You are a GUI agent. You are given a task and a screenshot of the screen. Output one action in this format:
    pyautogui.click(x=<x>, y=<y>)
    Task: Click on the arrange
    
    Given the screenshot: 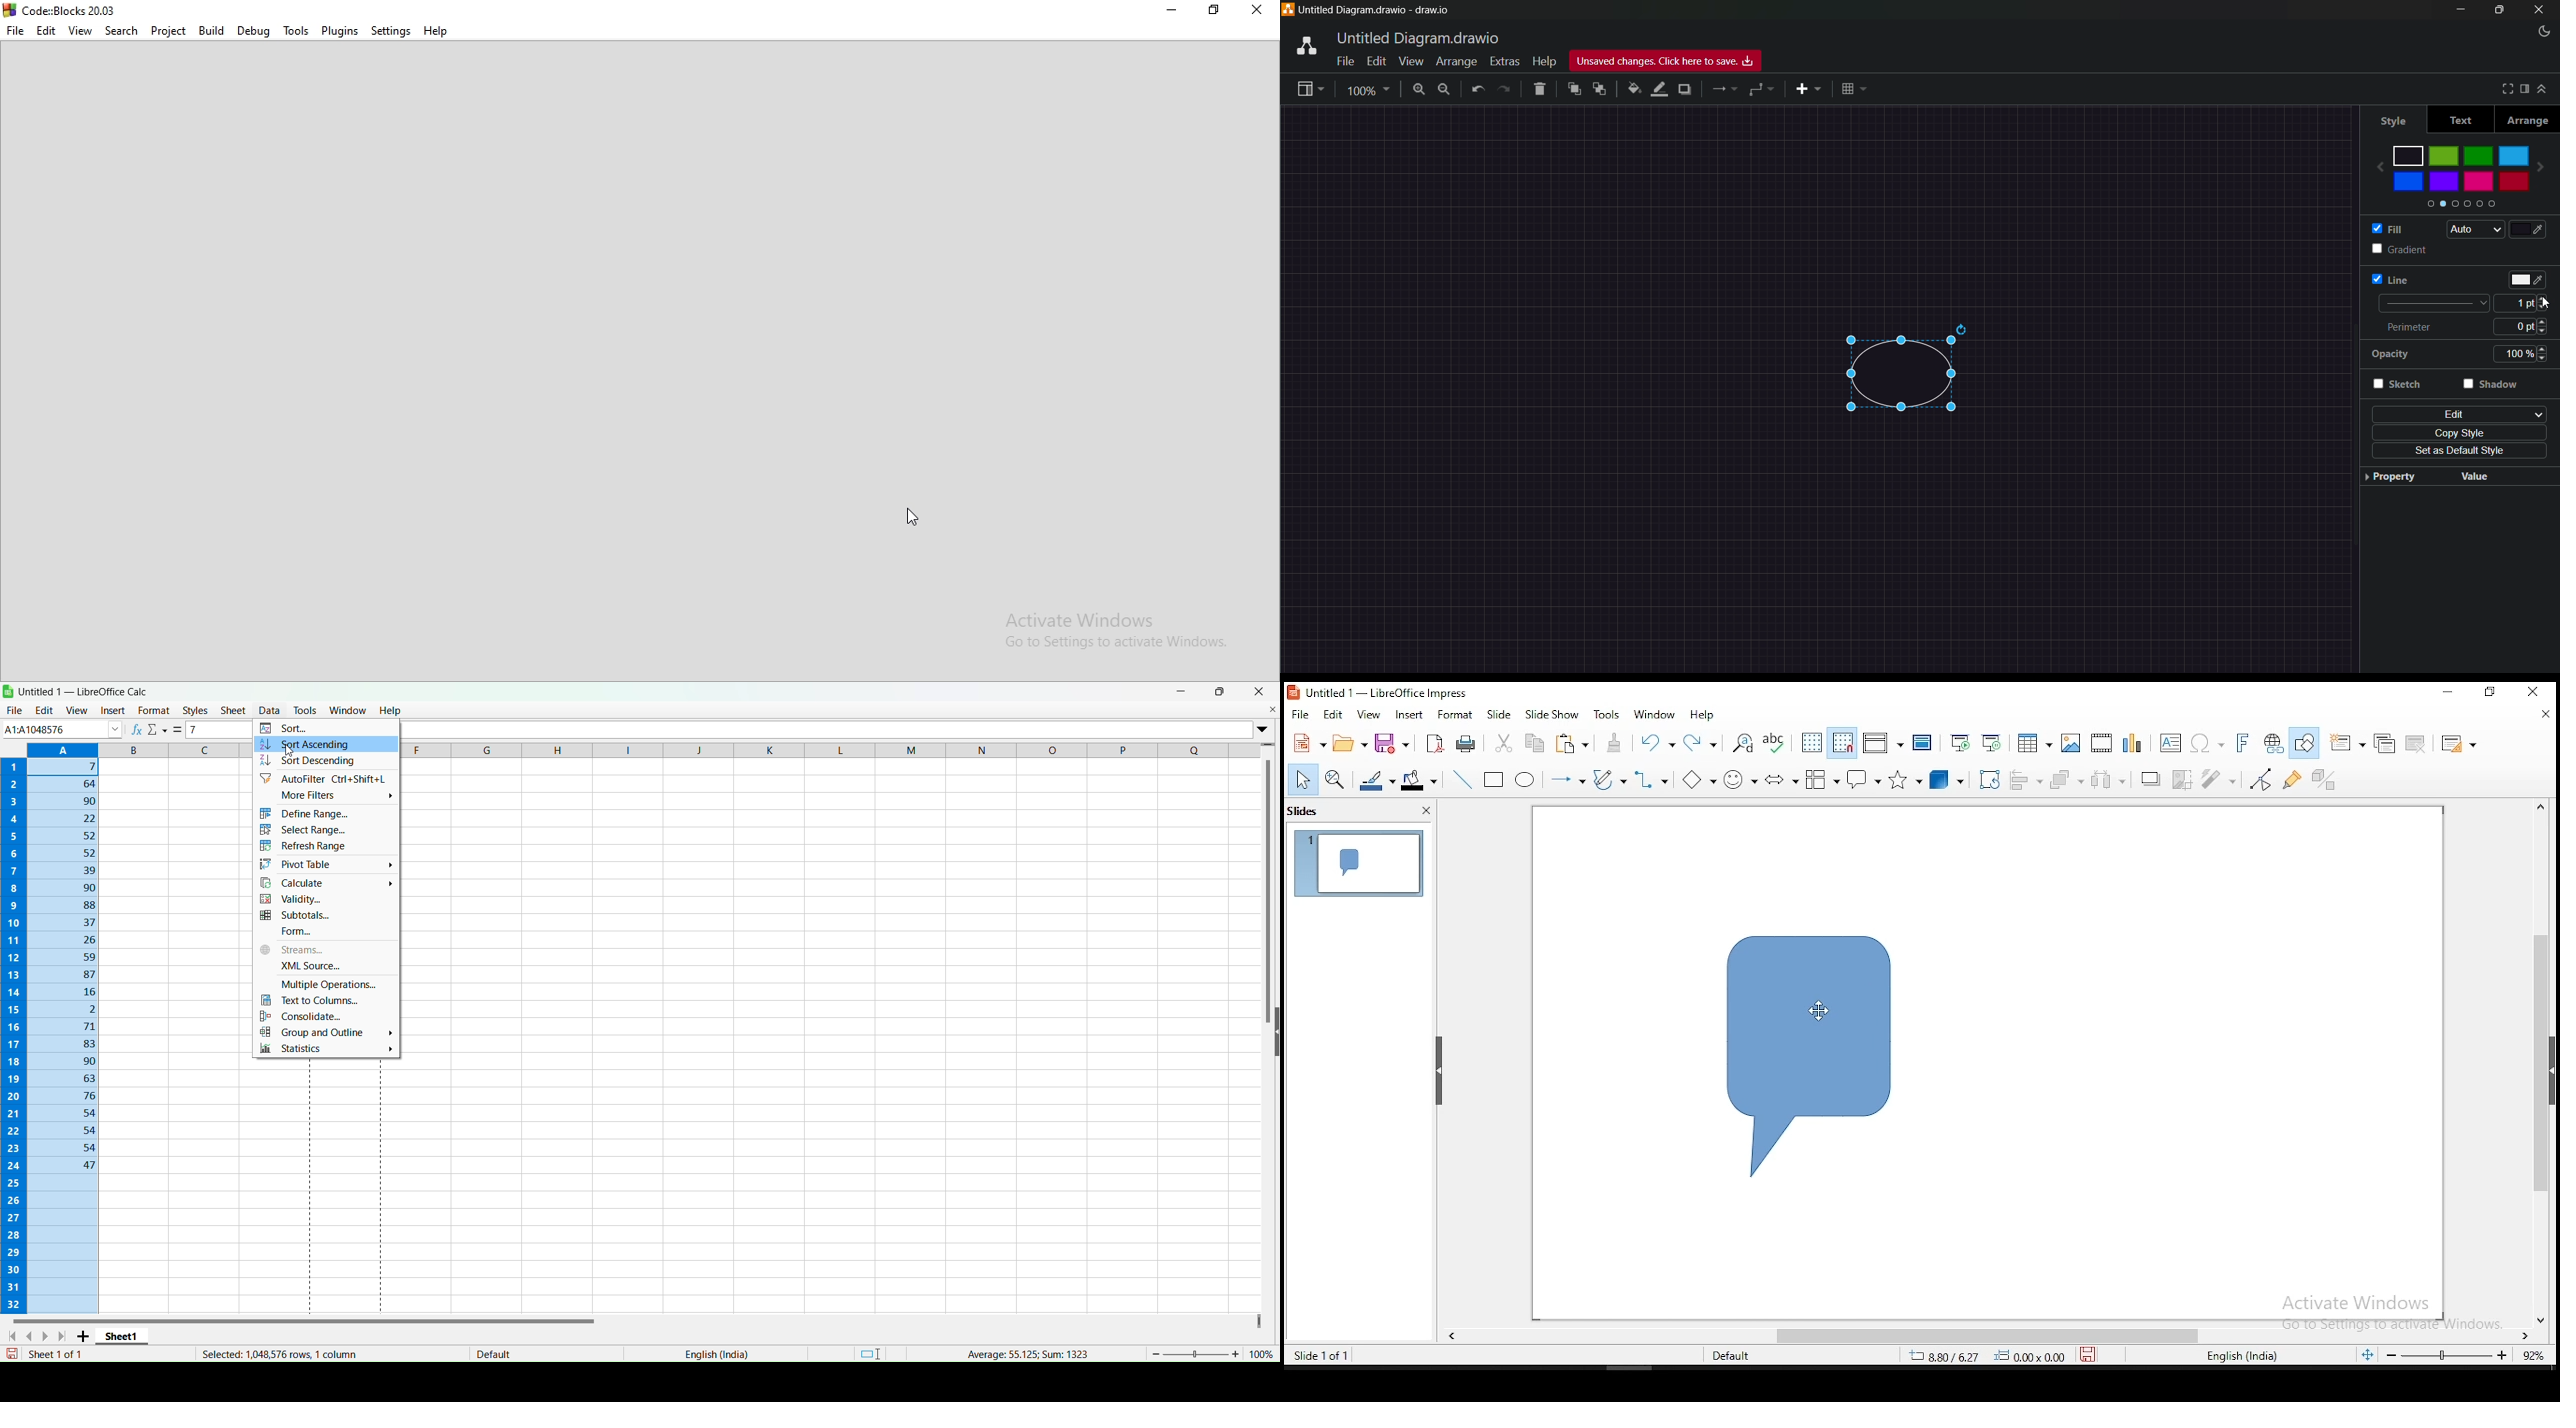 What is the action you would take?
    pyautogui.click(x=1457, y=61)
    